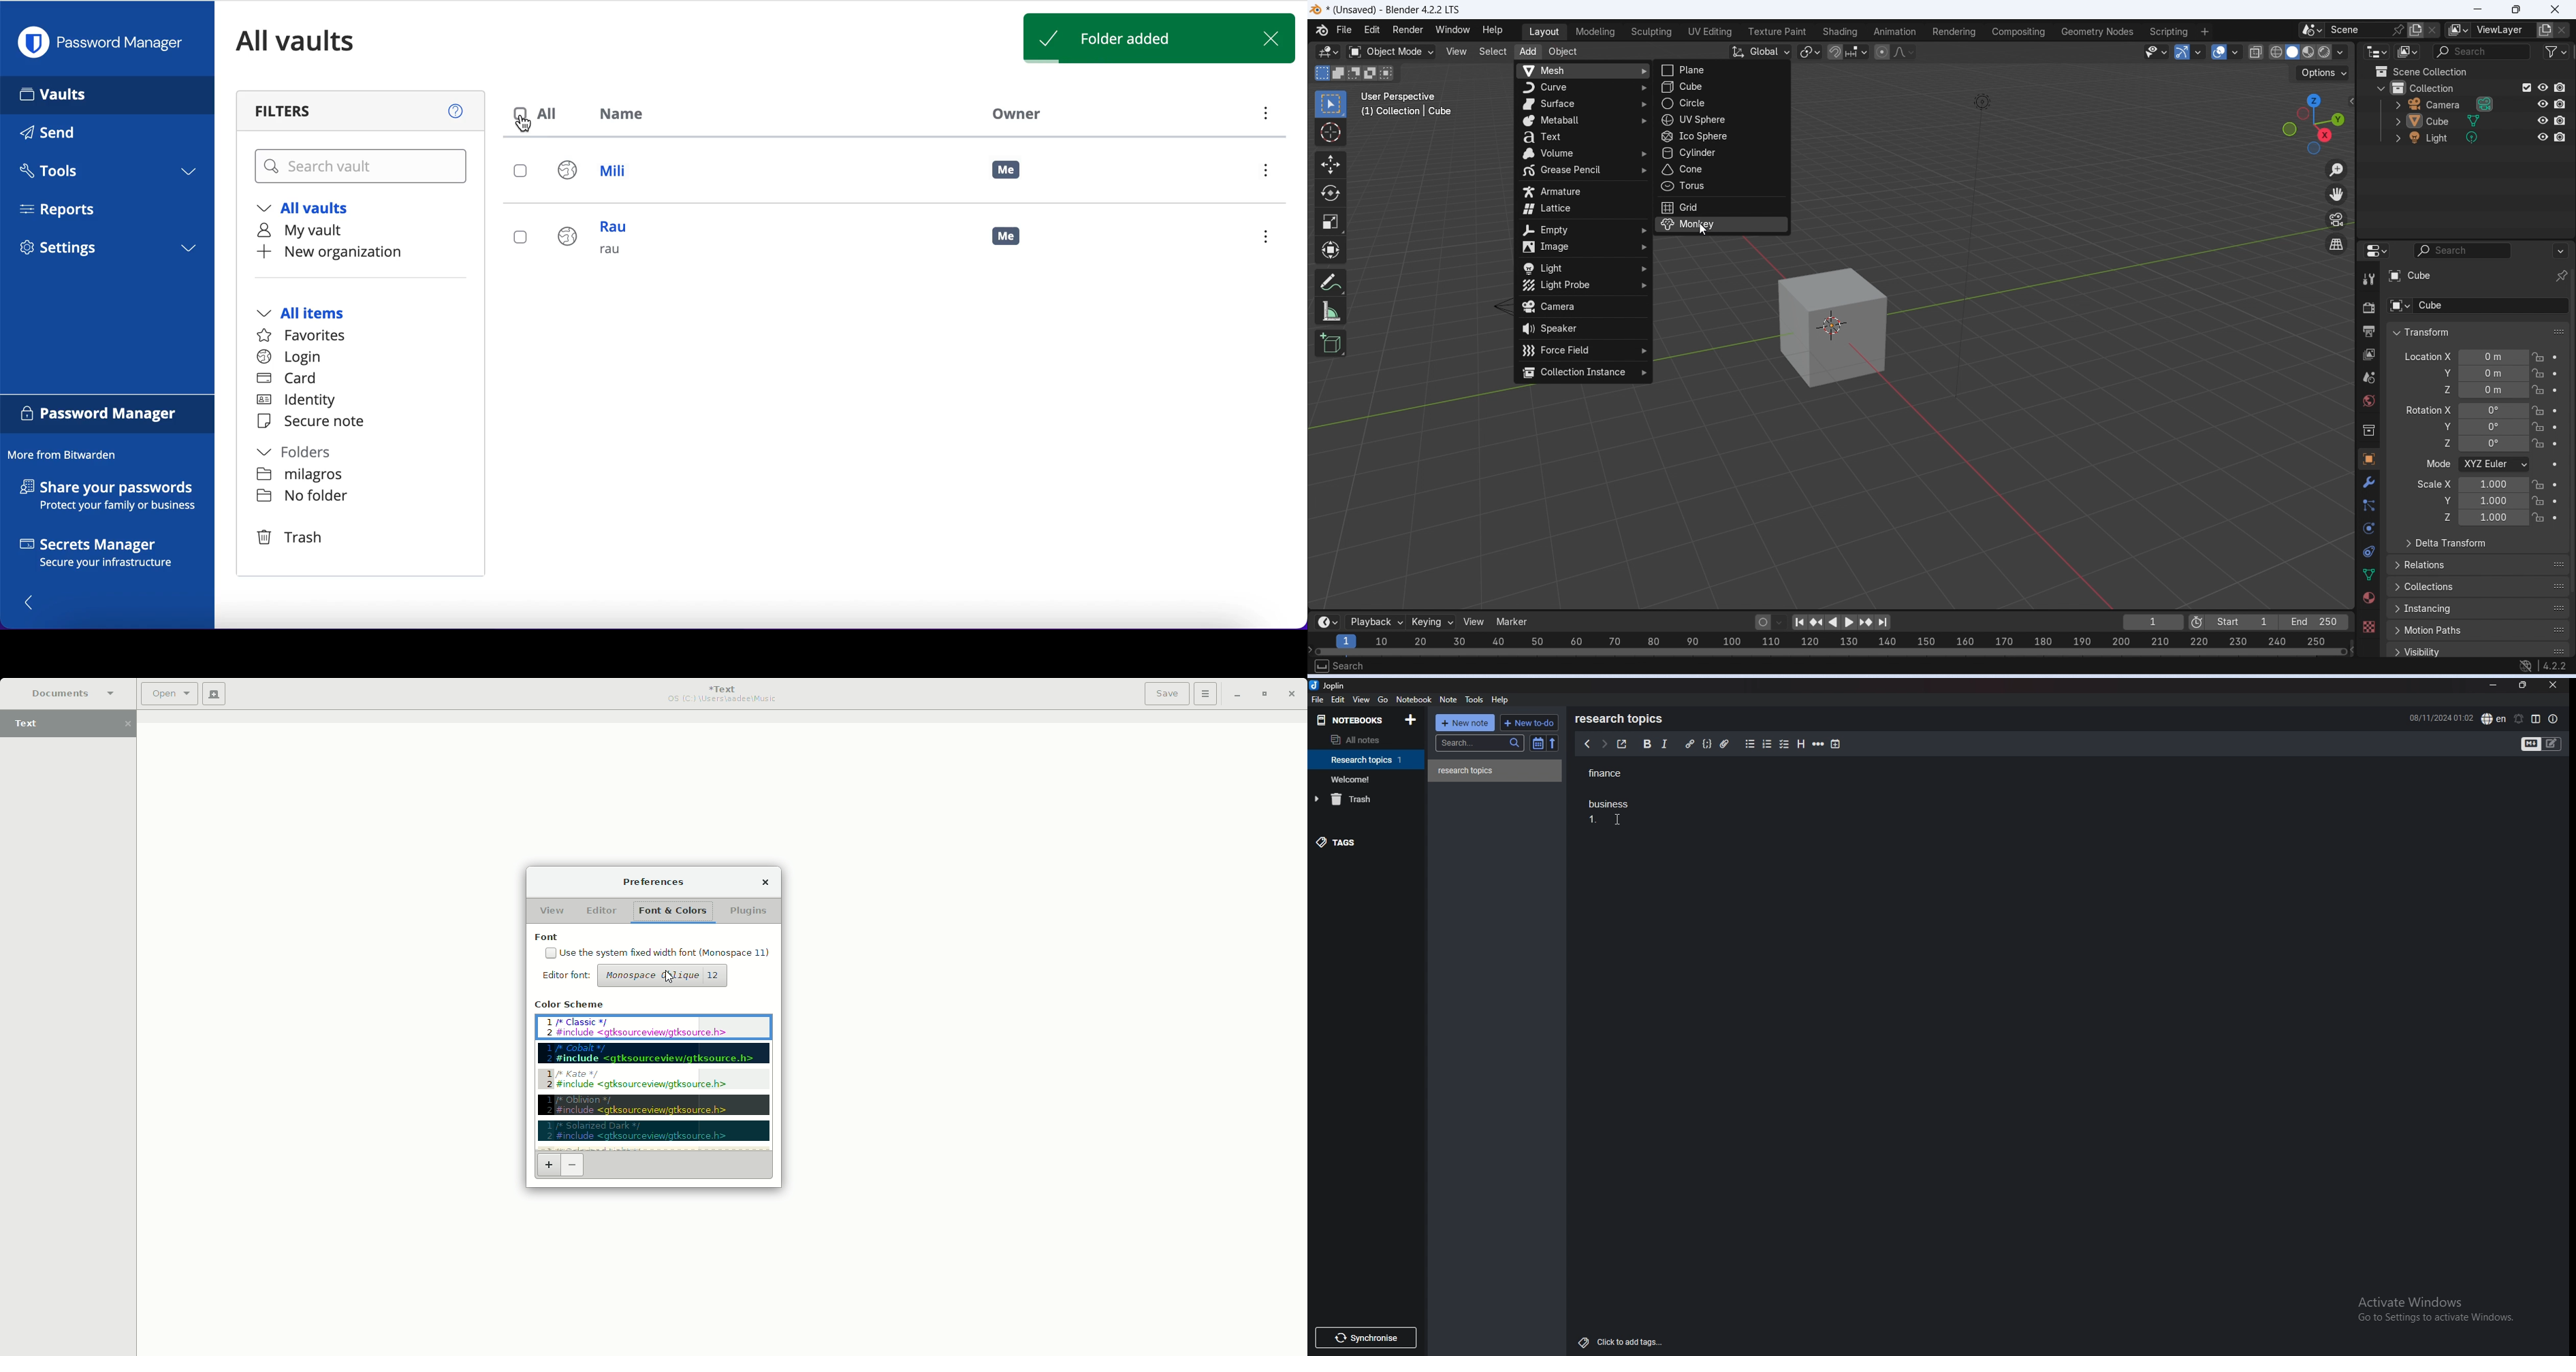 This screenshot has width=2576, height=1372. What do you see at coordinates (1585, 349) in the screenshot?
I see `force field` at bounding box center [1585, 349].